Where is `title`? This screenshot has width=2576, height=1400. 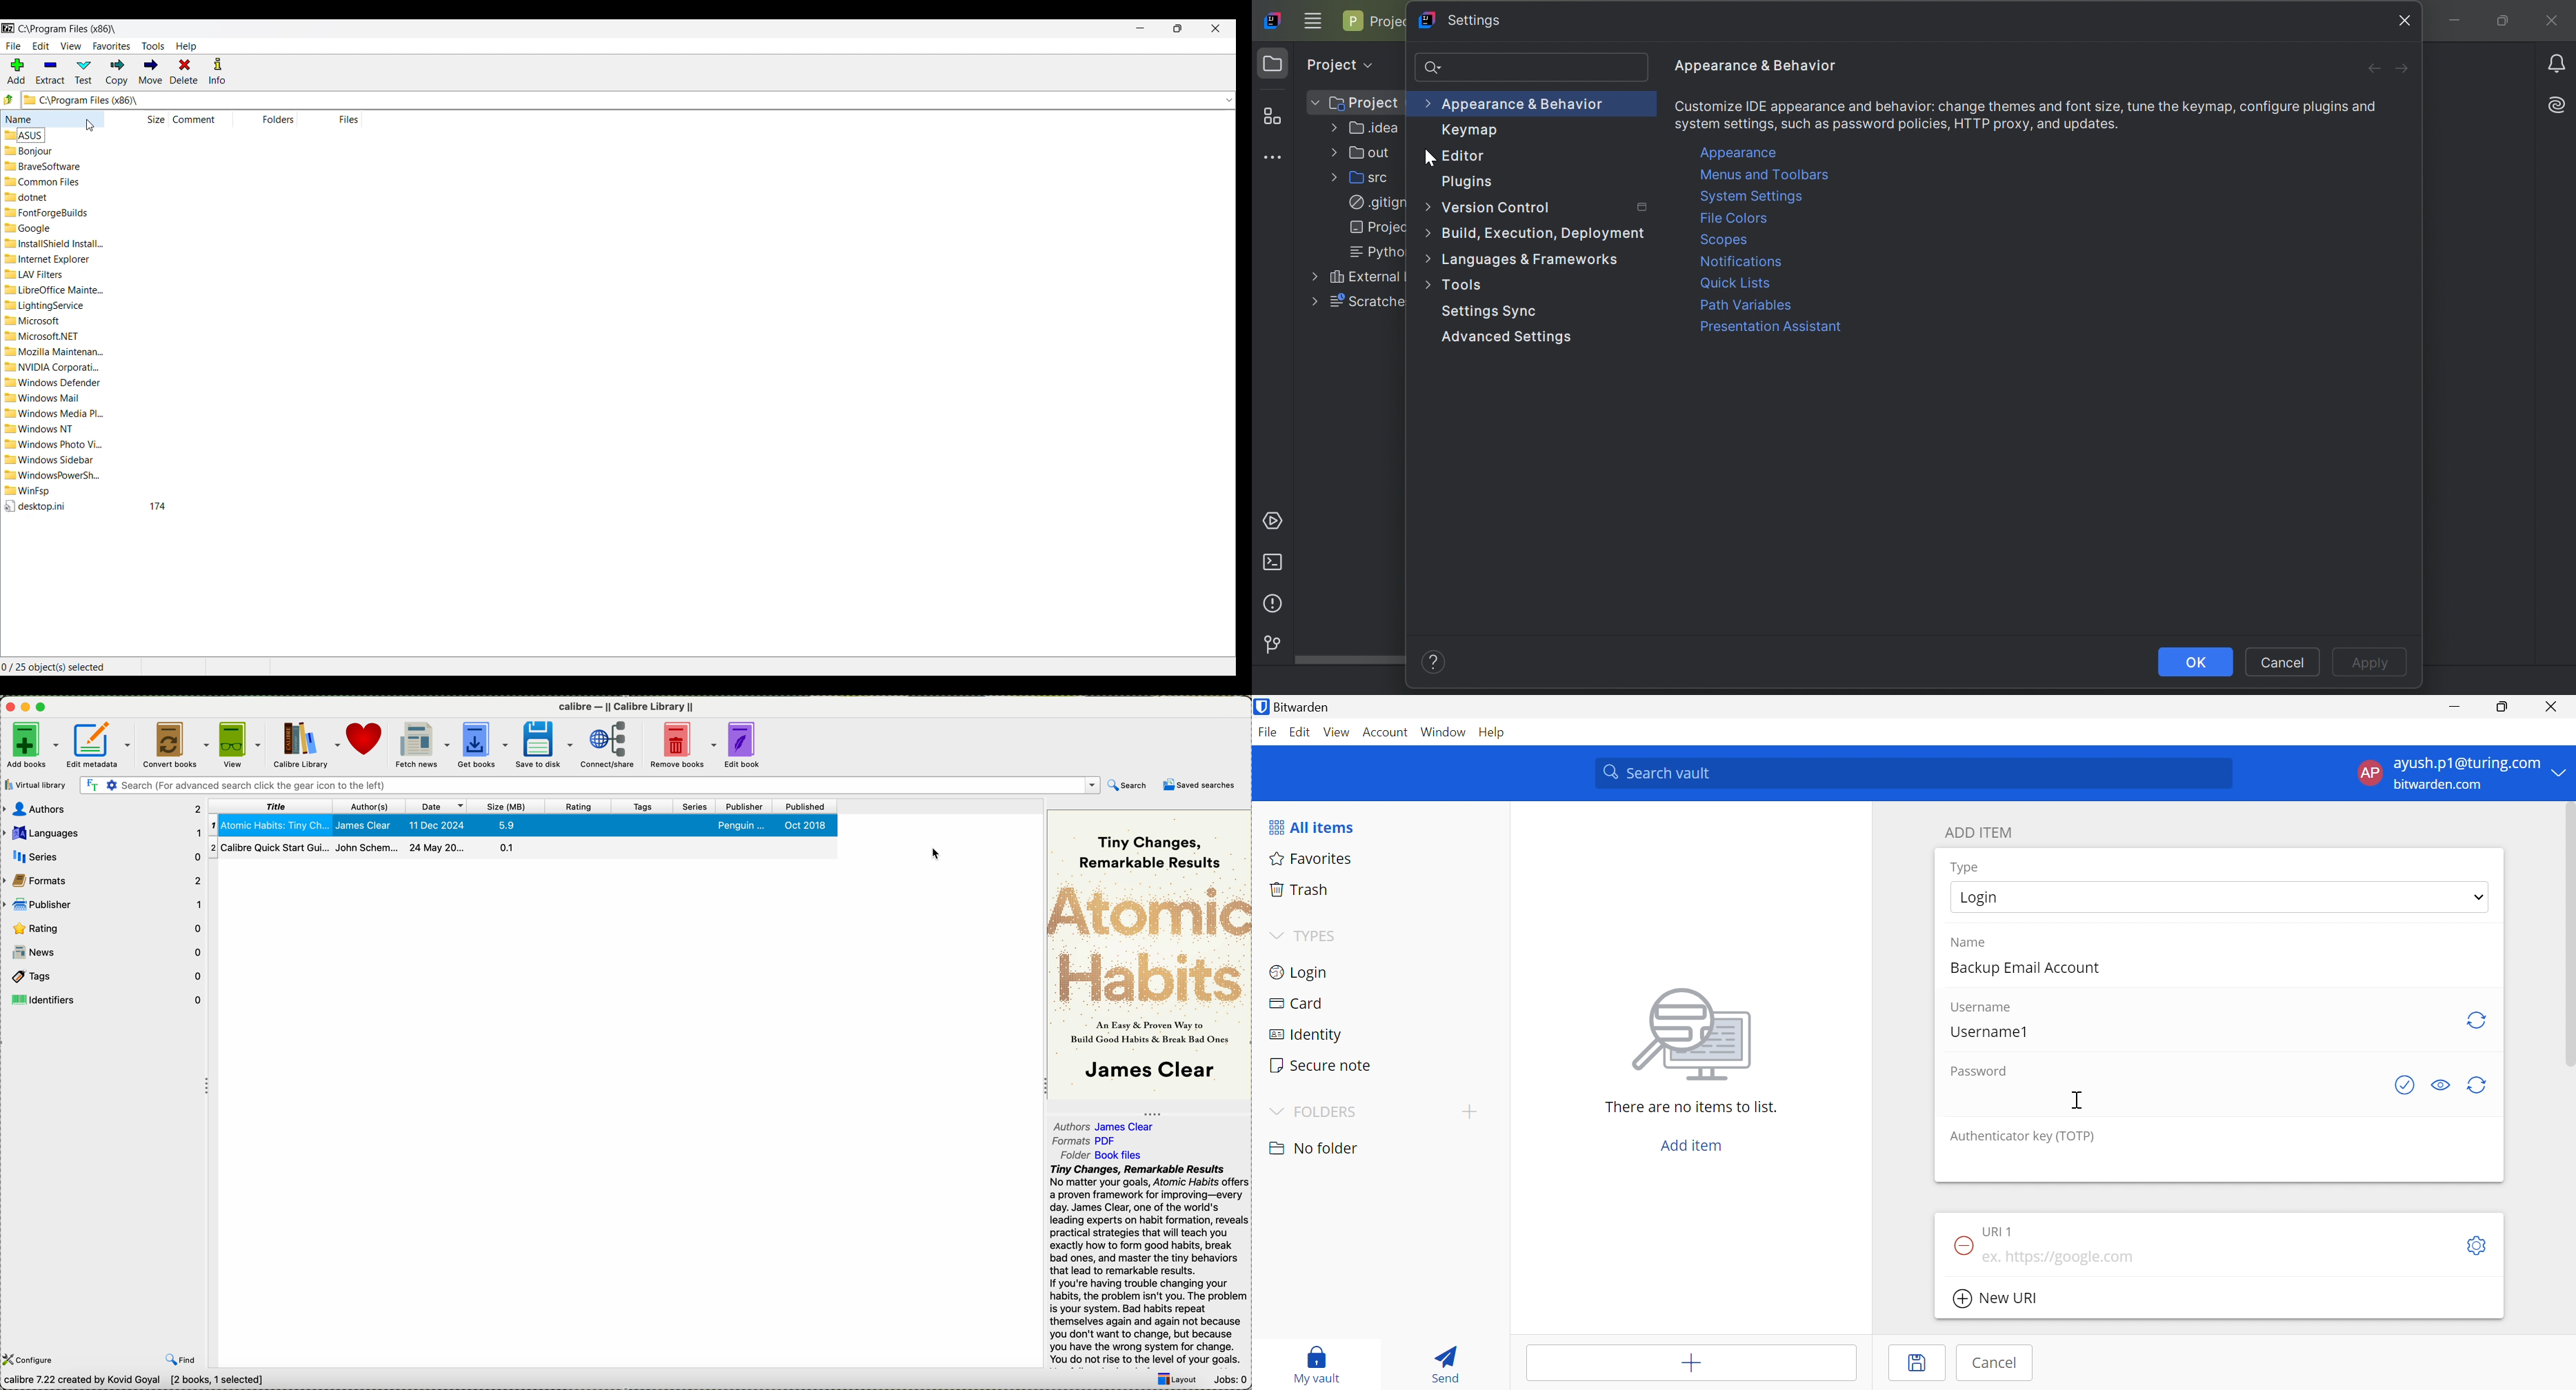 title is located at coordinates (270, 807).